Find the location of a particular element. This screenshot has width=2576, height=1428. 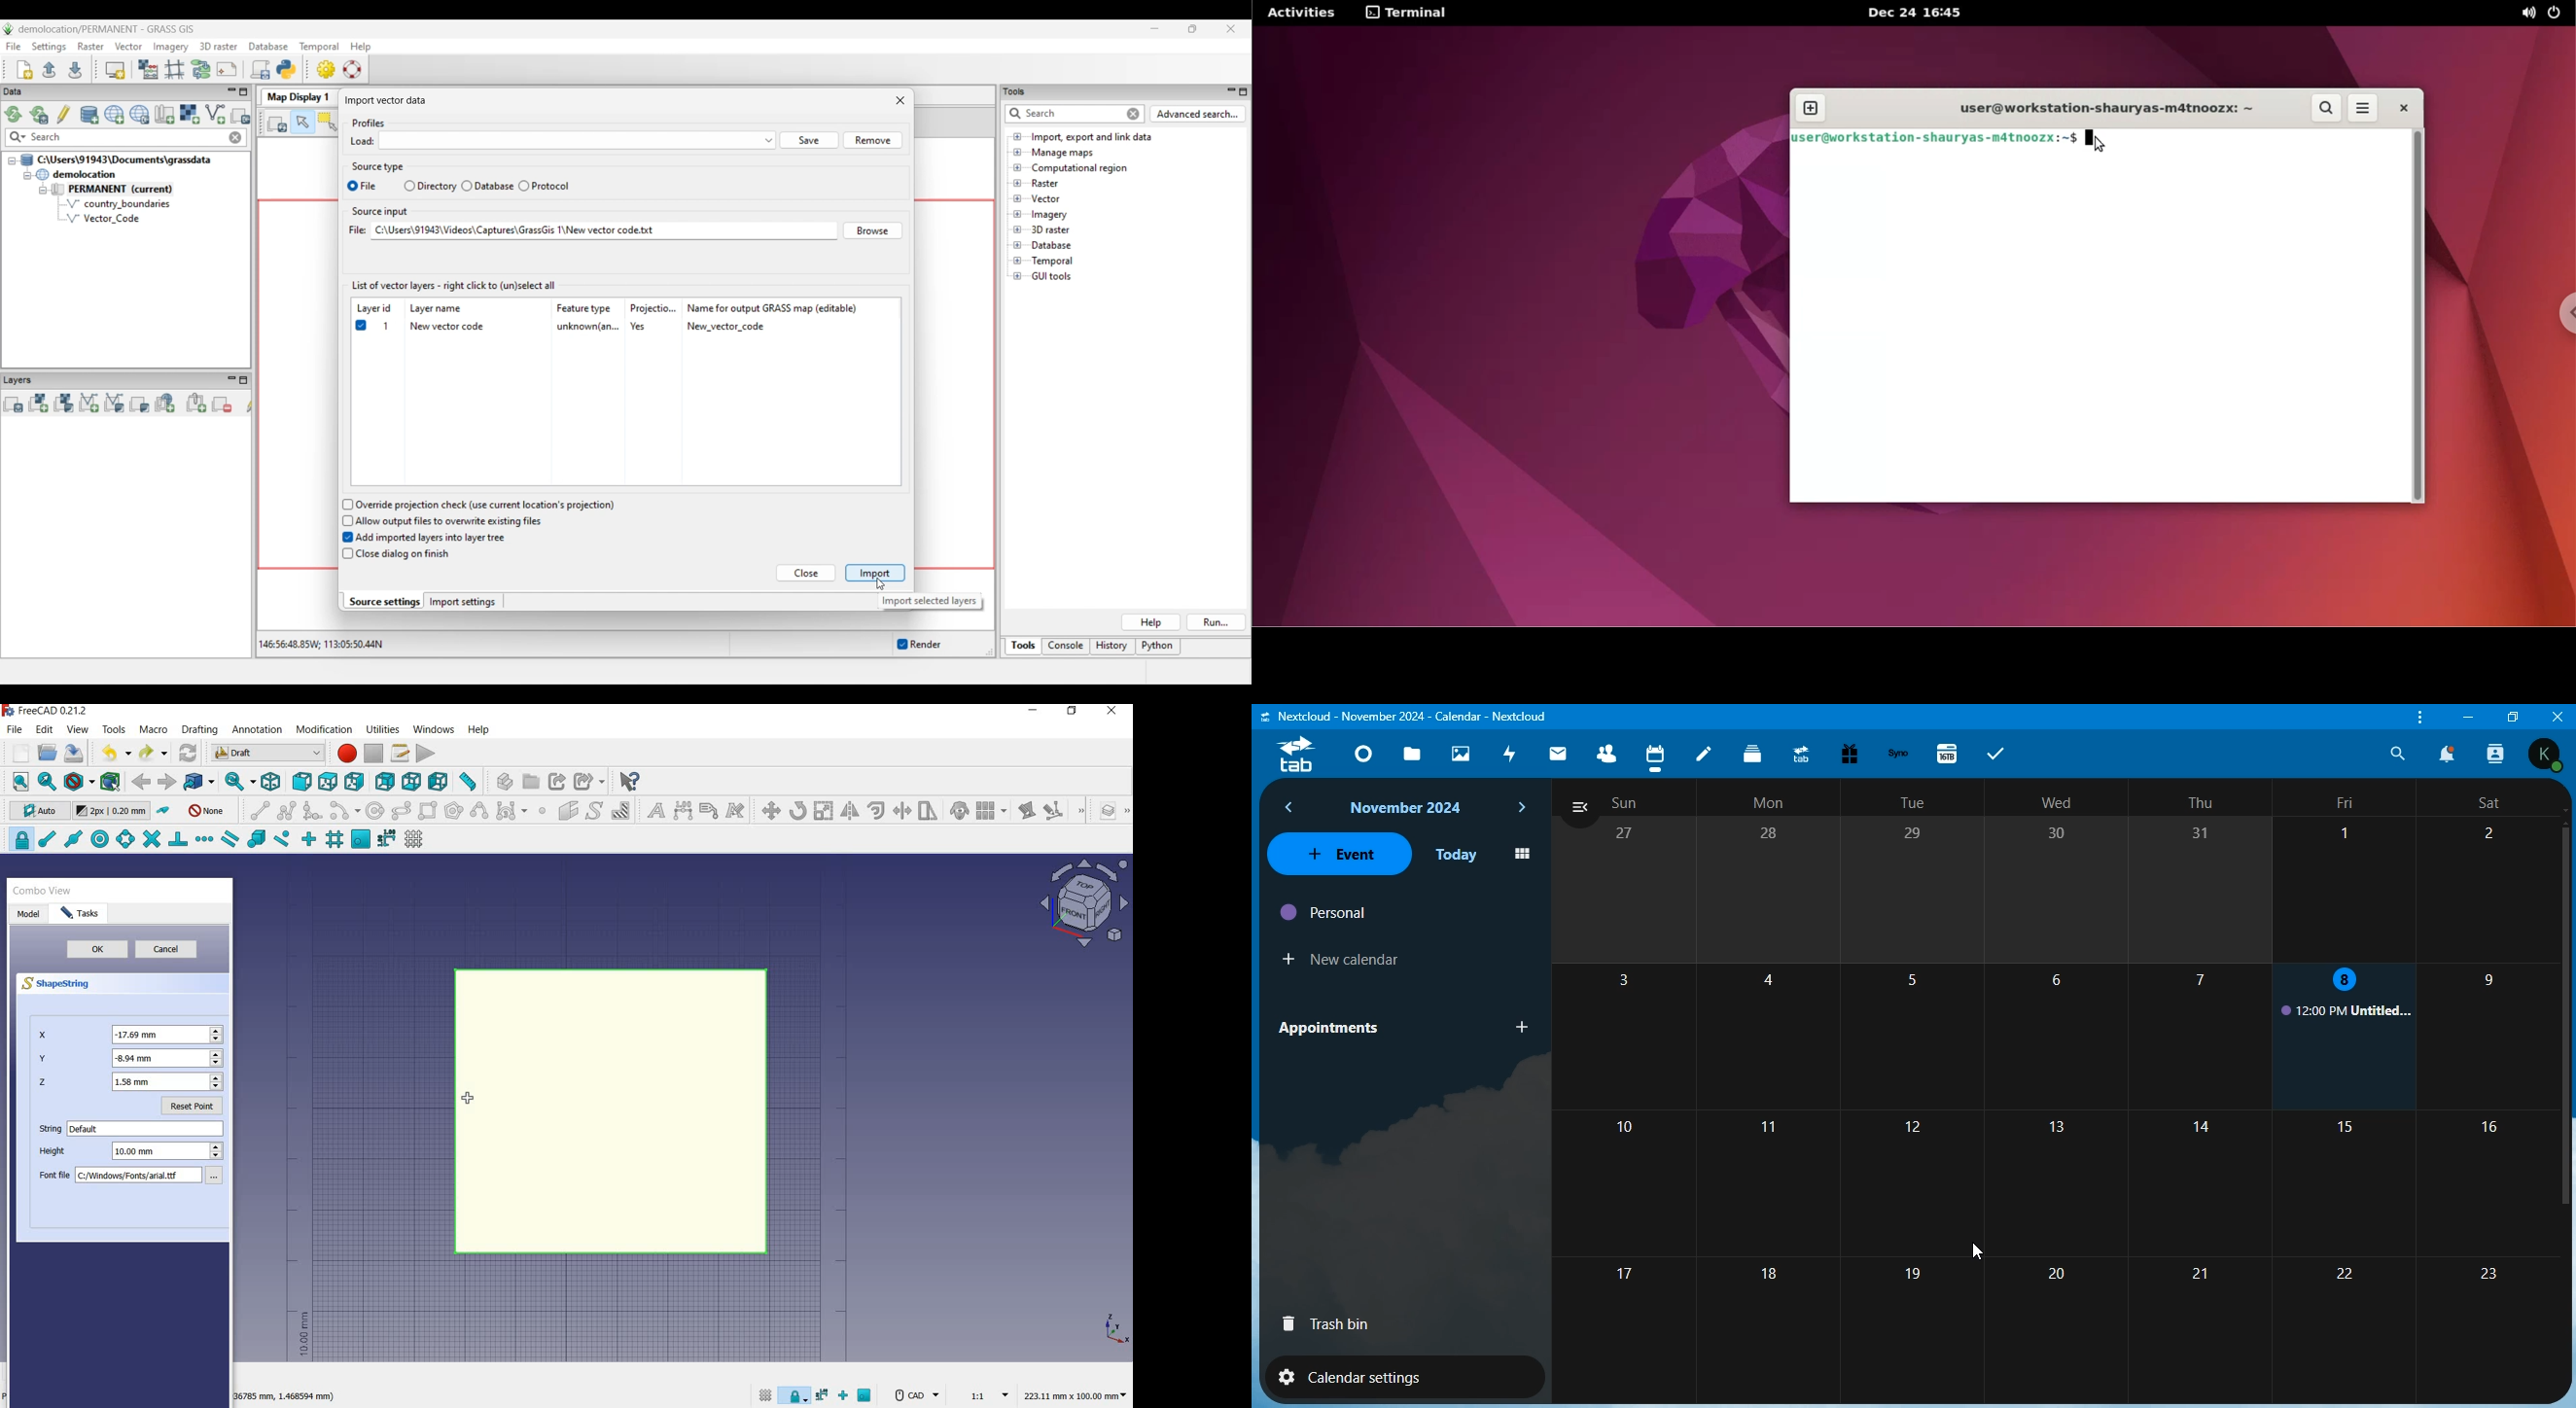

dashboard is located at coordinates (1361, 750).